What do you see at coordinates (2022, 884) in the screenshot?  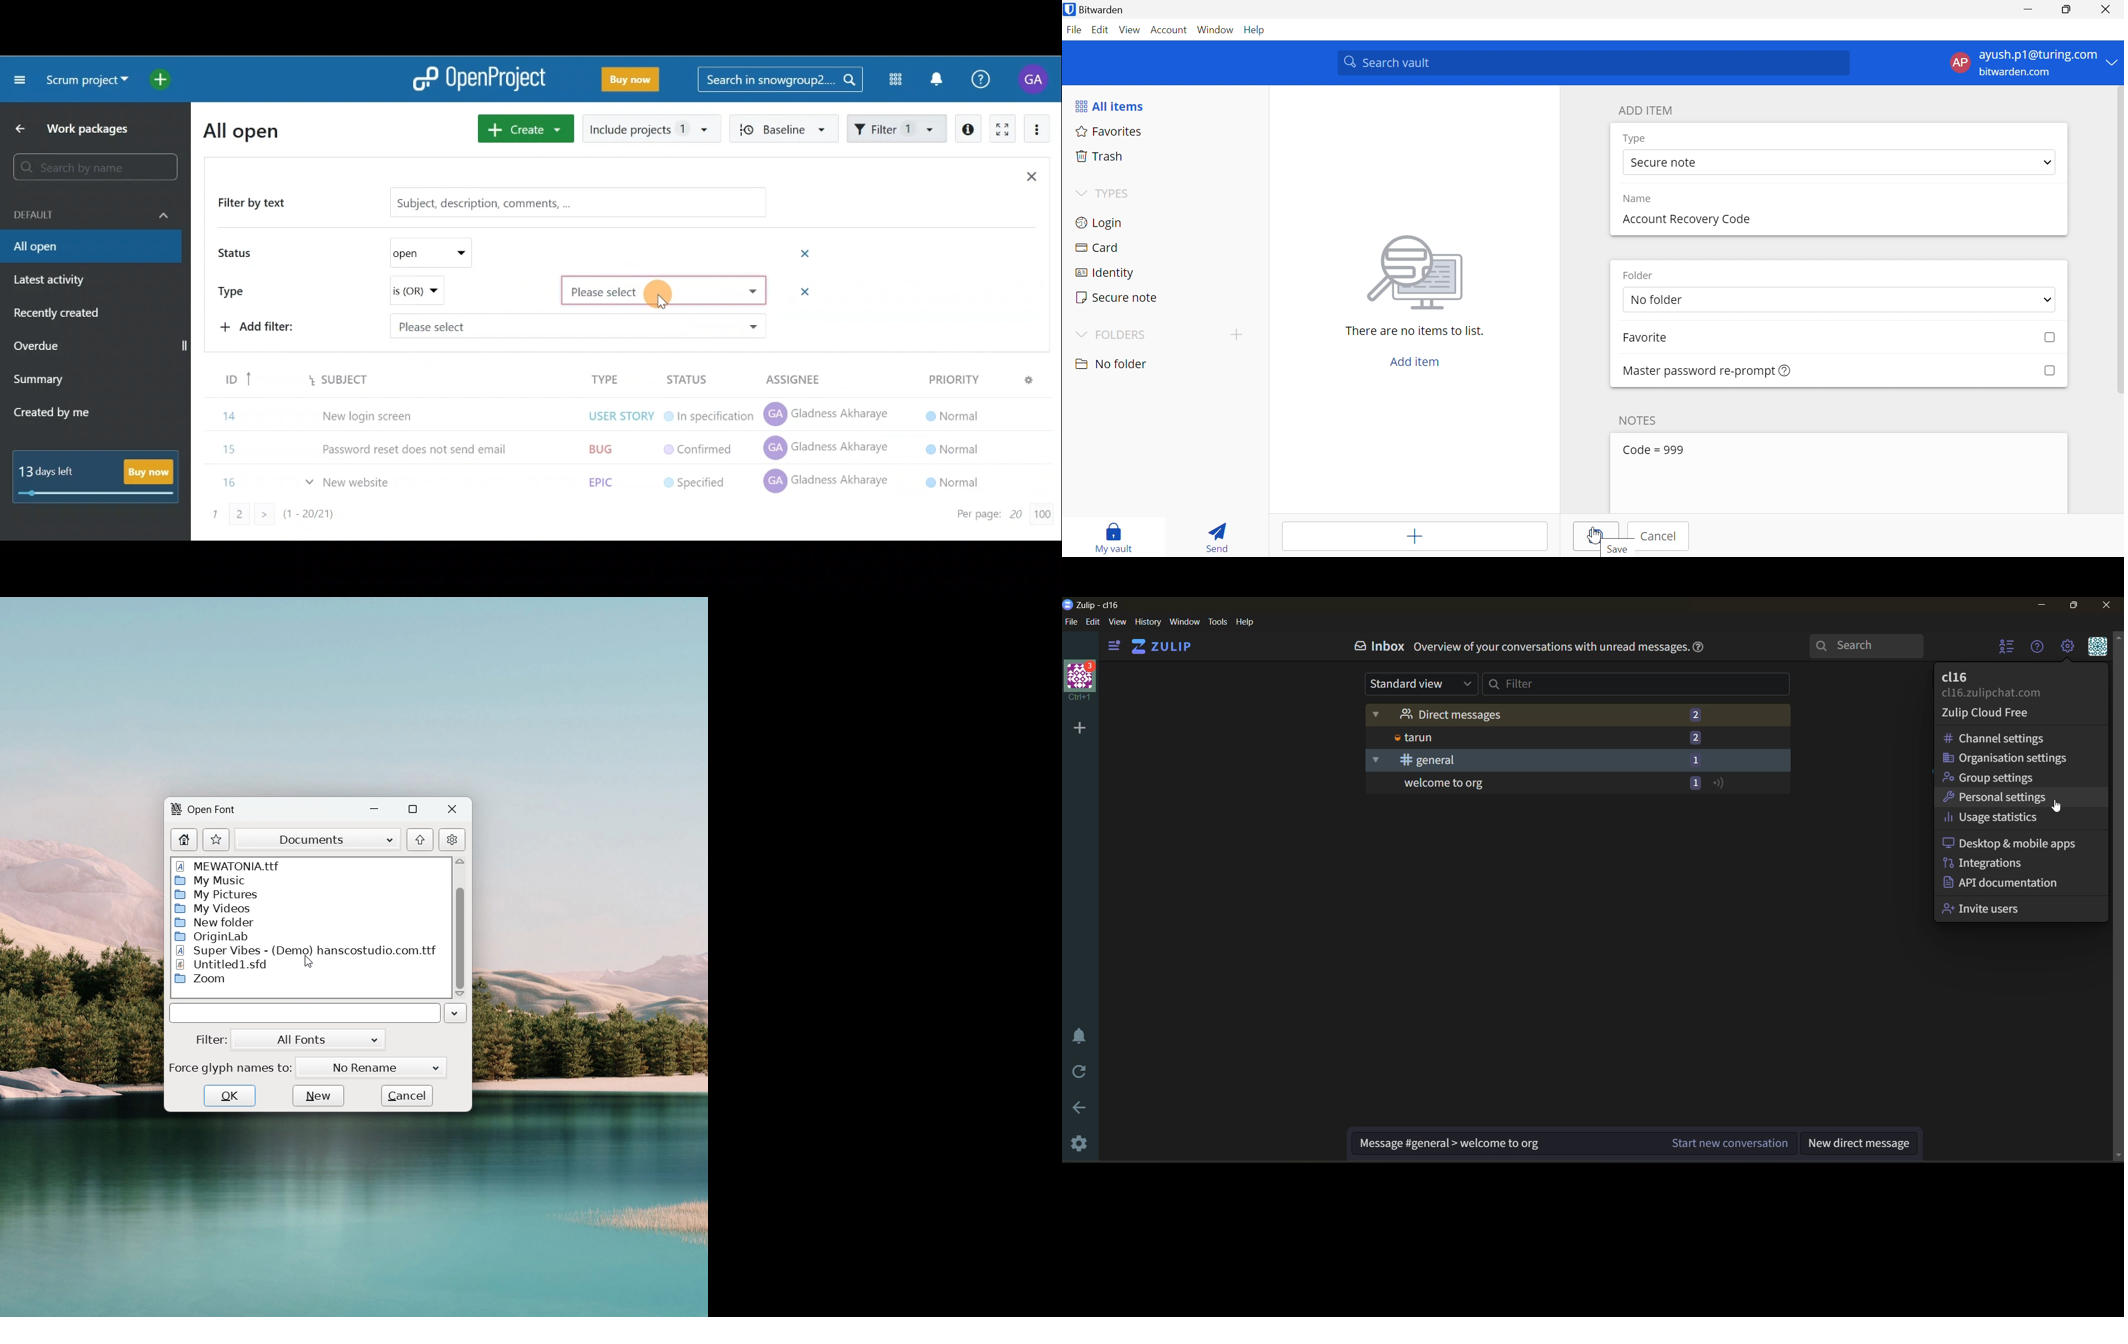 I see `api documentation` at bounding box center [2022, 884].